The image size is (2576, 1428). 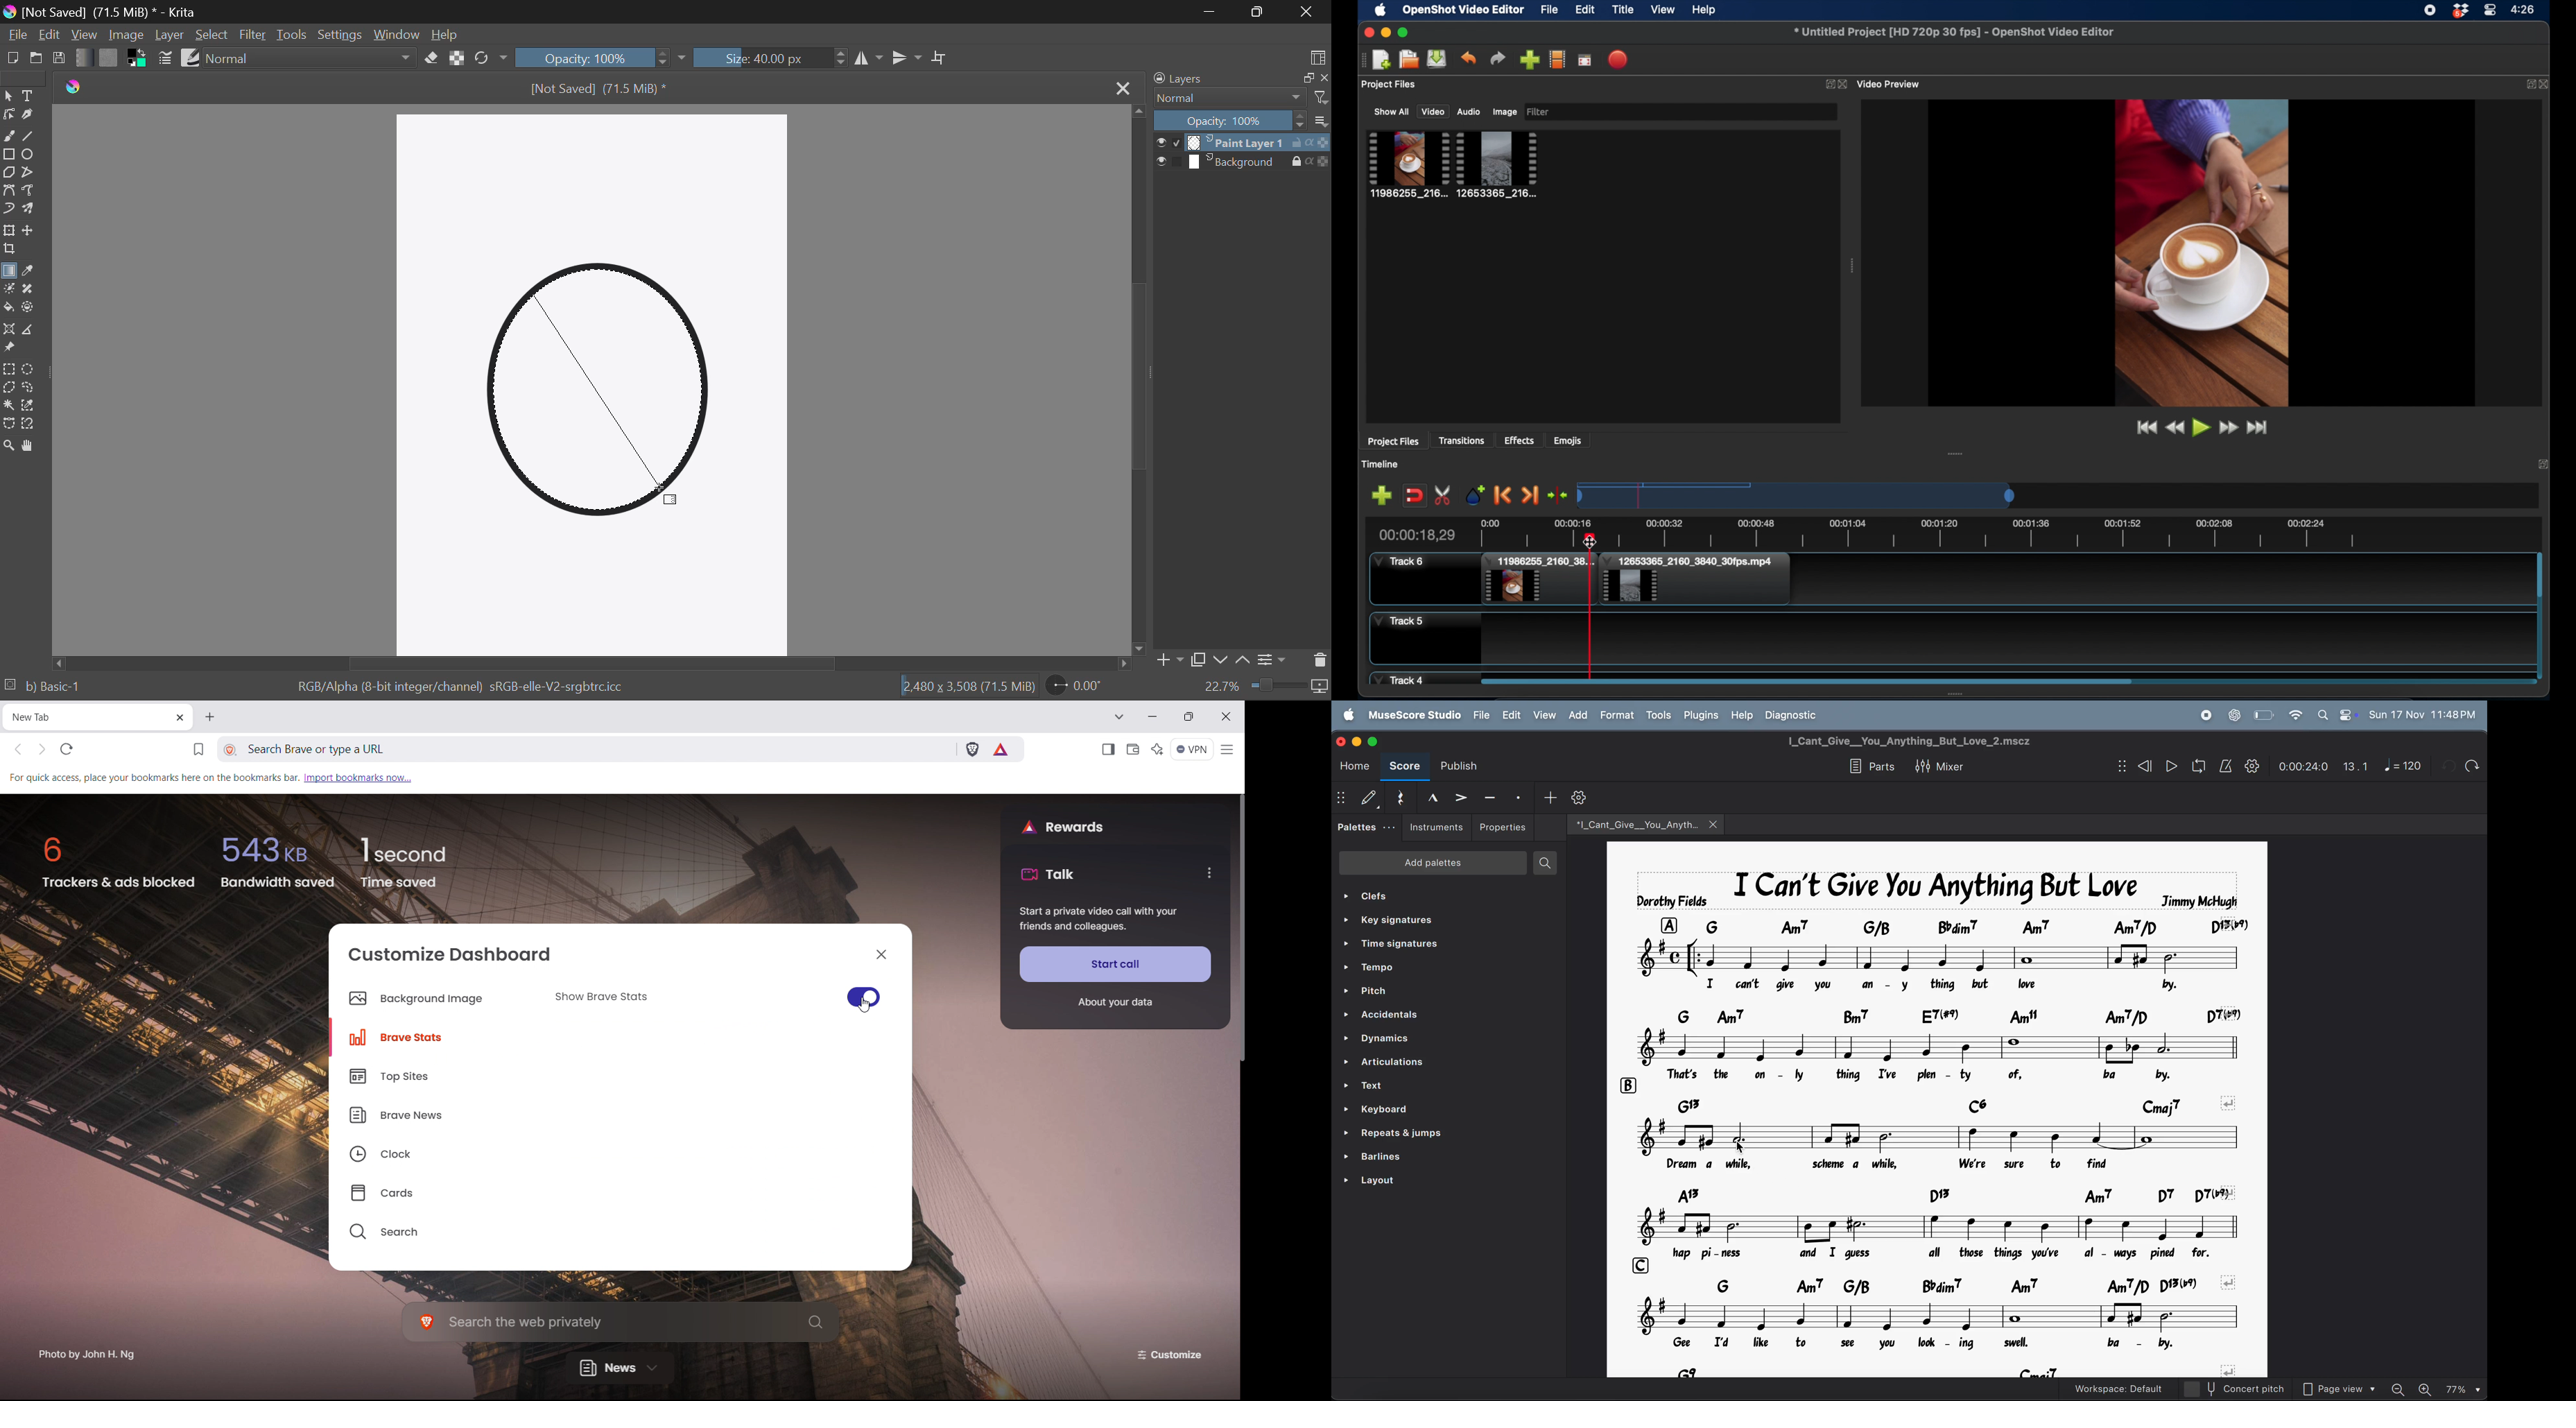 What do you see at coordinates (8, 137) in the screenshot?
I see `Freehand` at bounding box center [8, 137].